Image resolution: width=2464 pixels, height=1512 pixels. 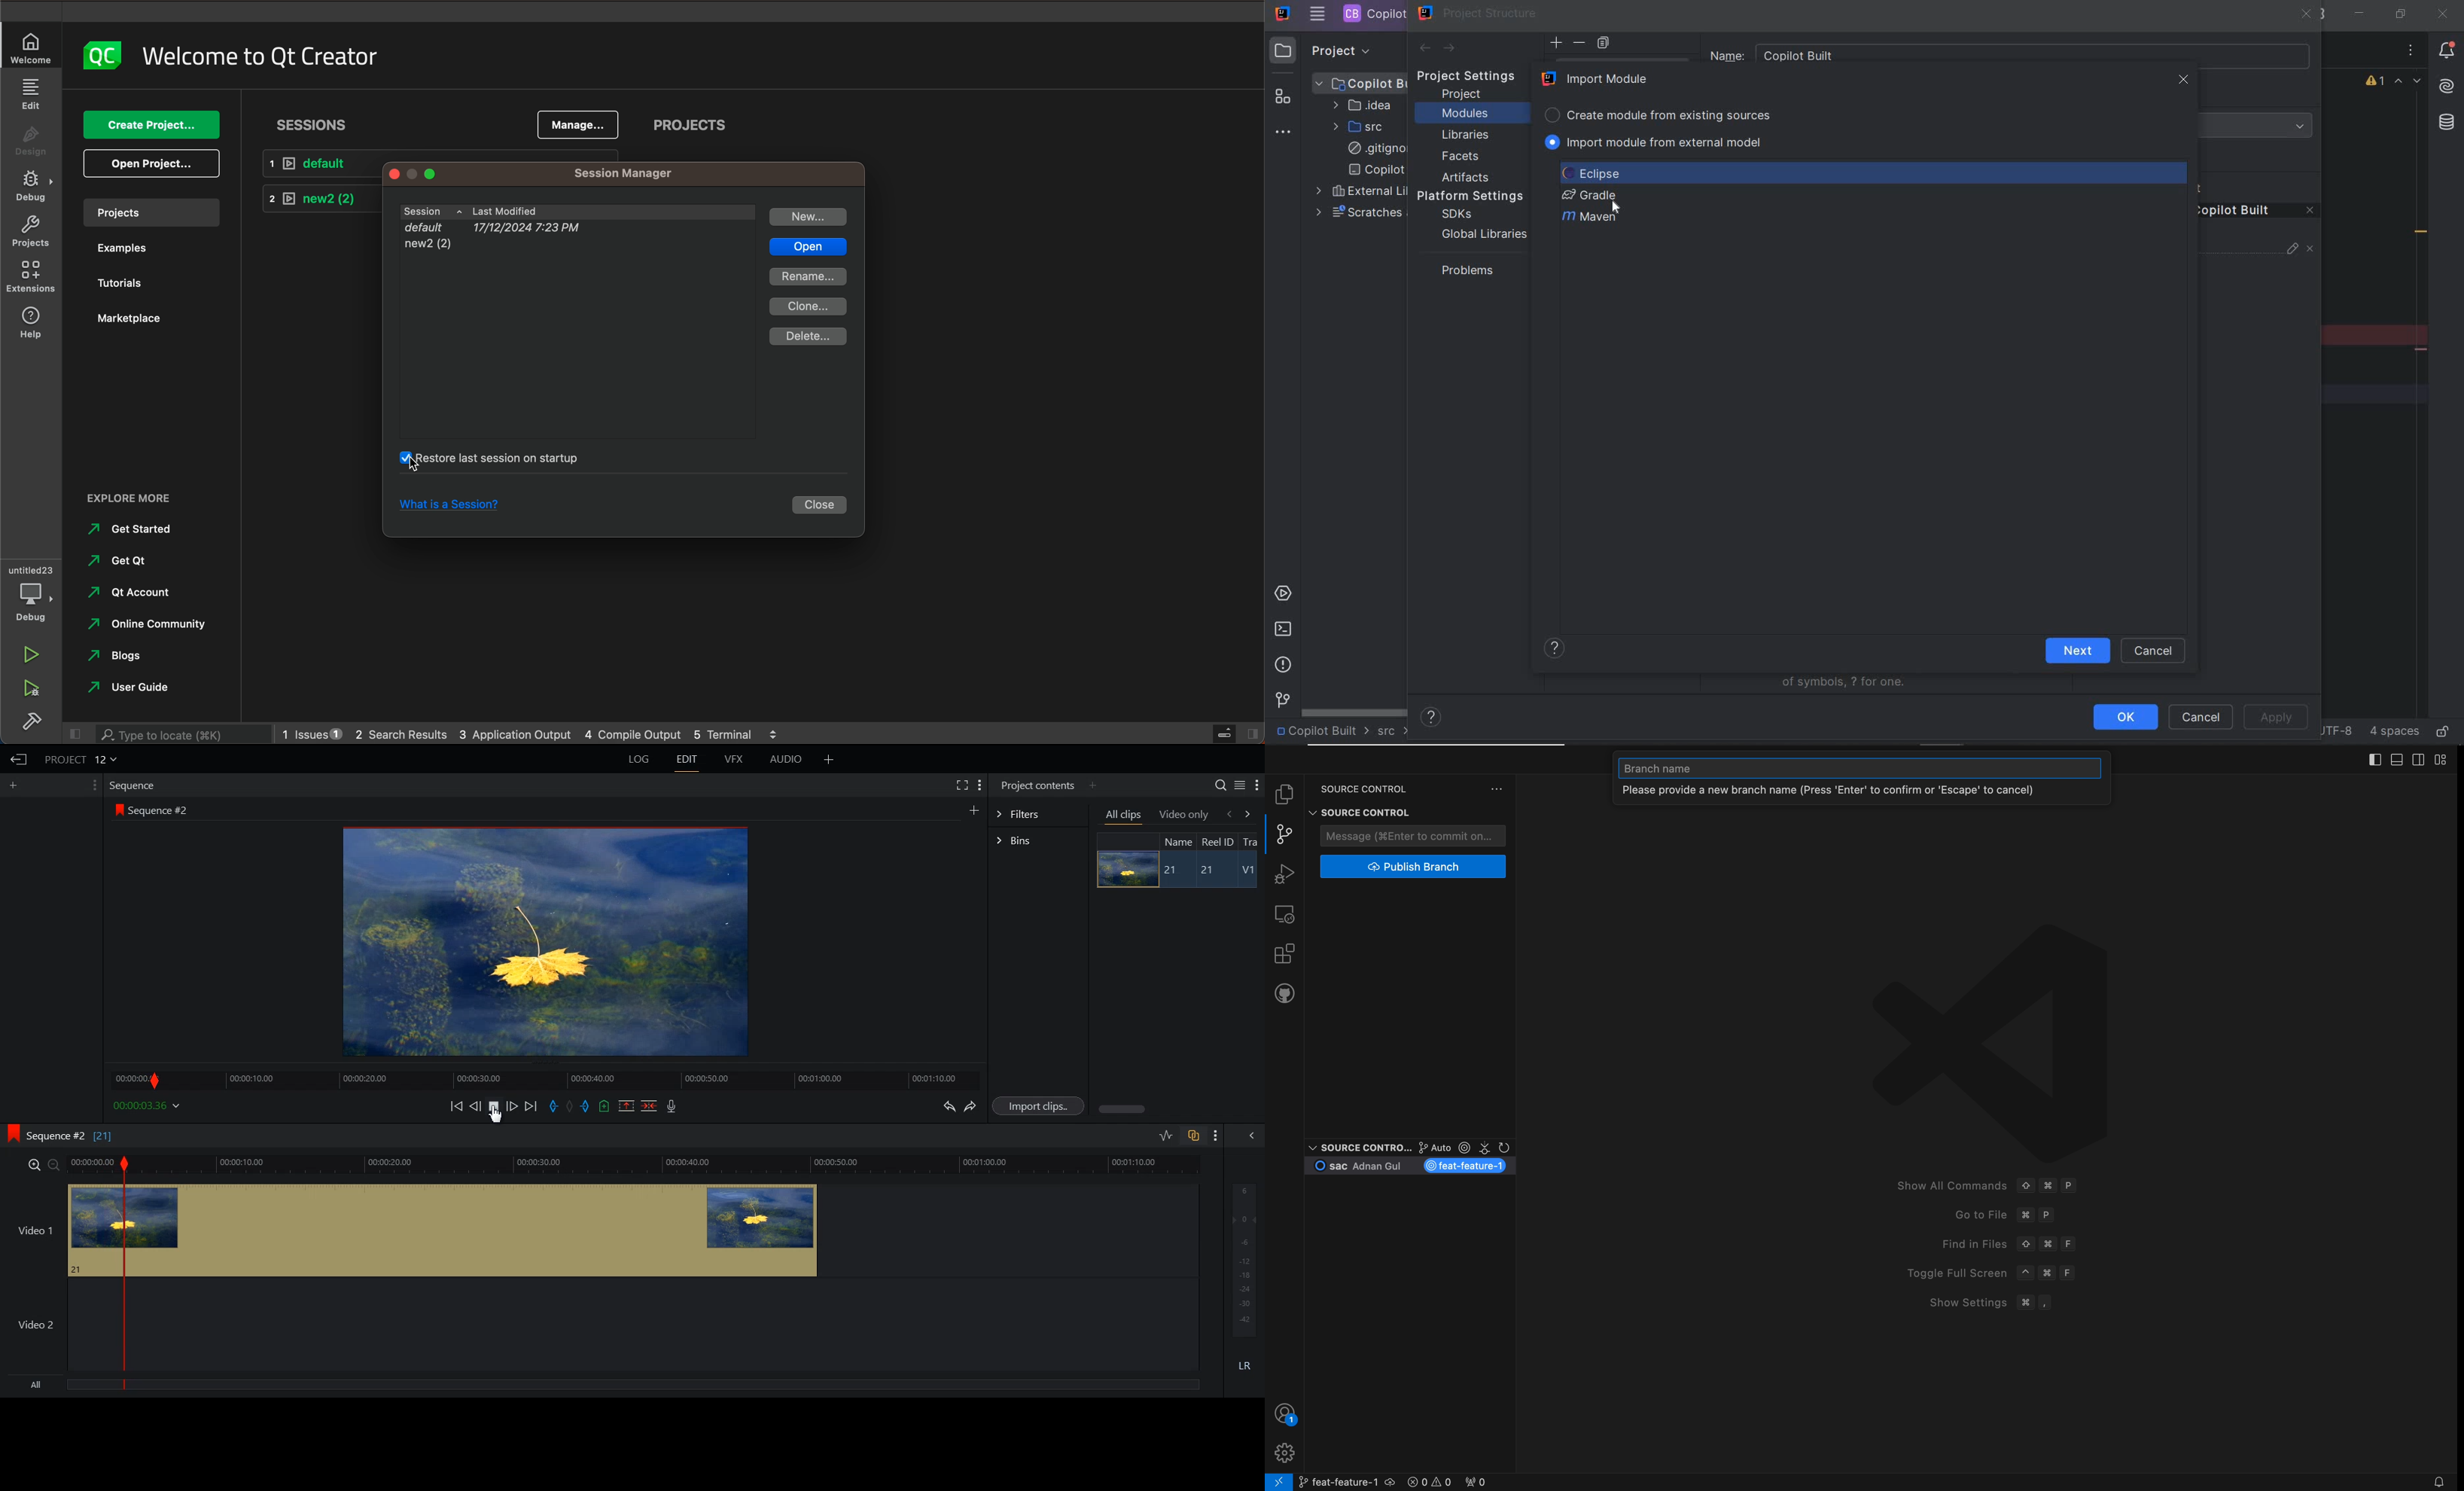 I want to click on 00:00:00.00, so click(x=149, y=1105).